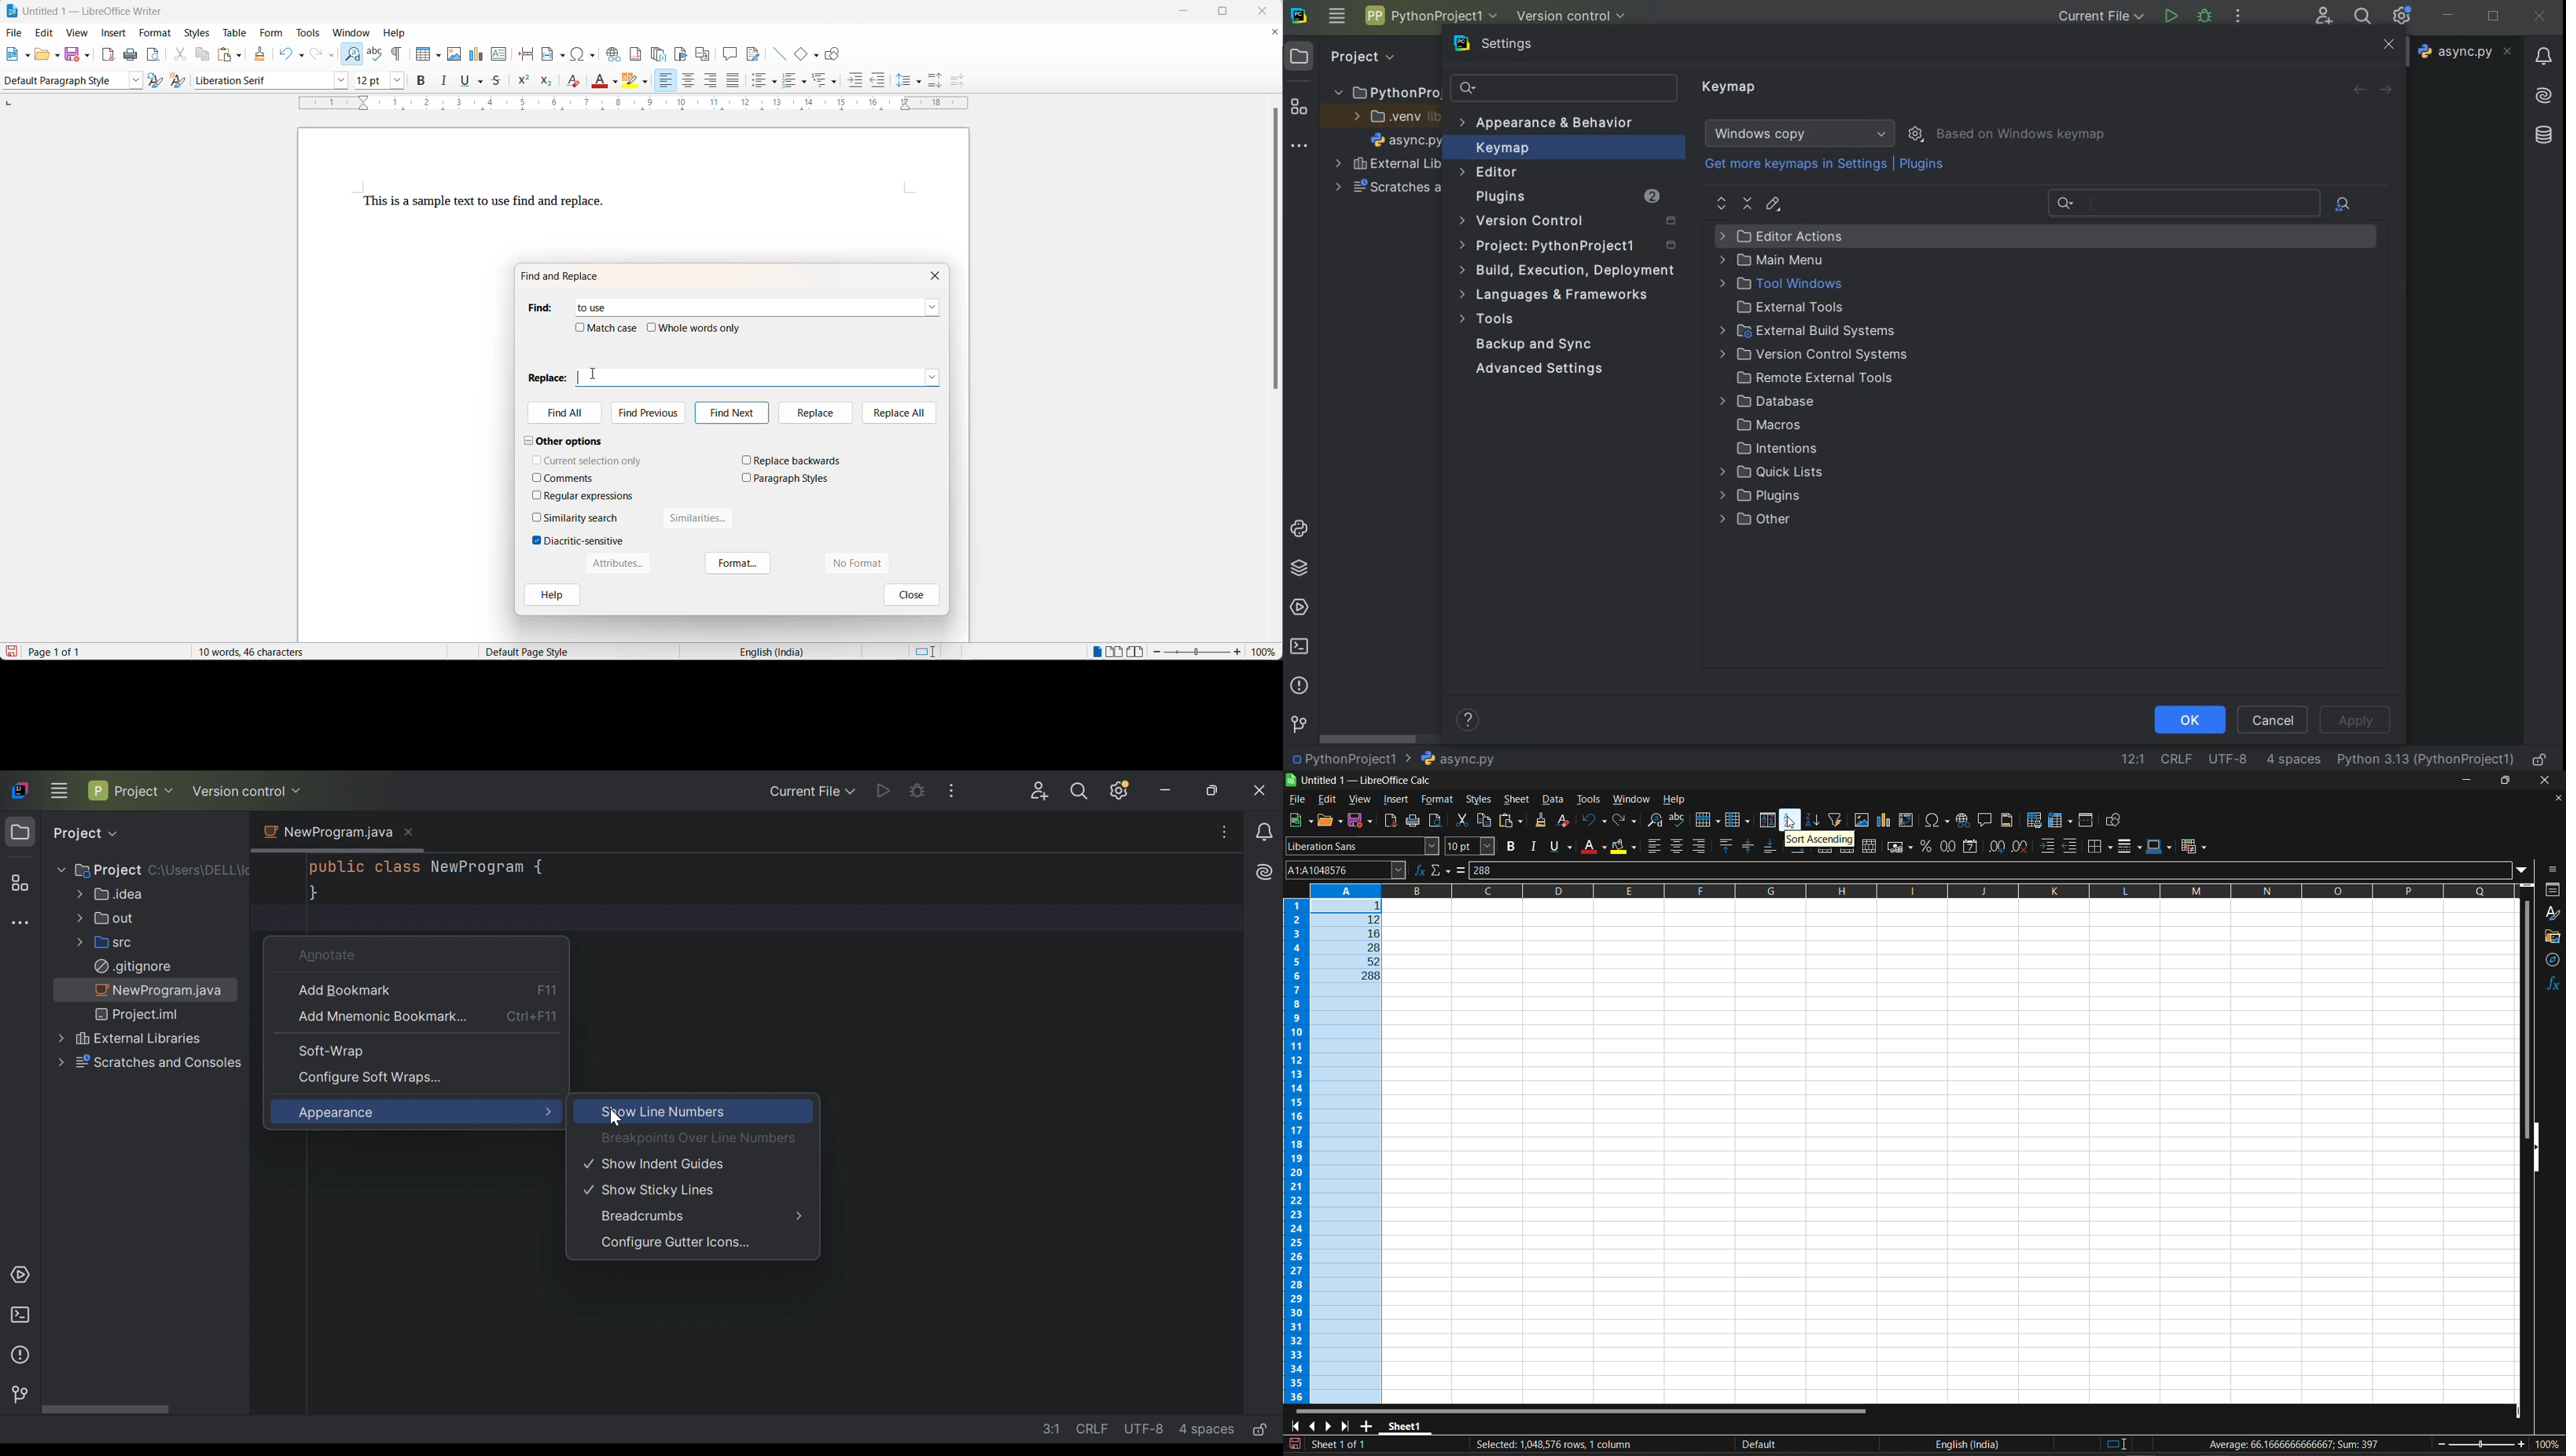 This screenshot has height=1456, width=2576. What do you see at coordinates (1949, 847) in the screenshot?
I see `format as number` at bounding box center [1949, 847].